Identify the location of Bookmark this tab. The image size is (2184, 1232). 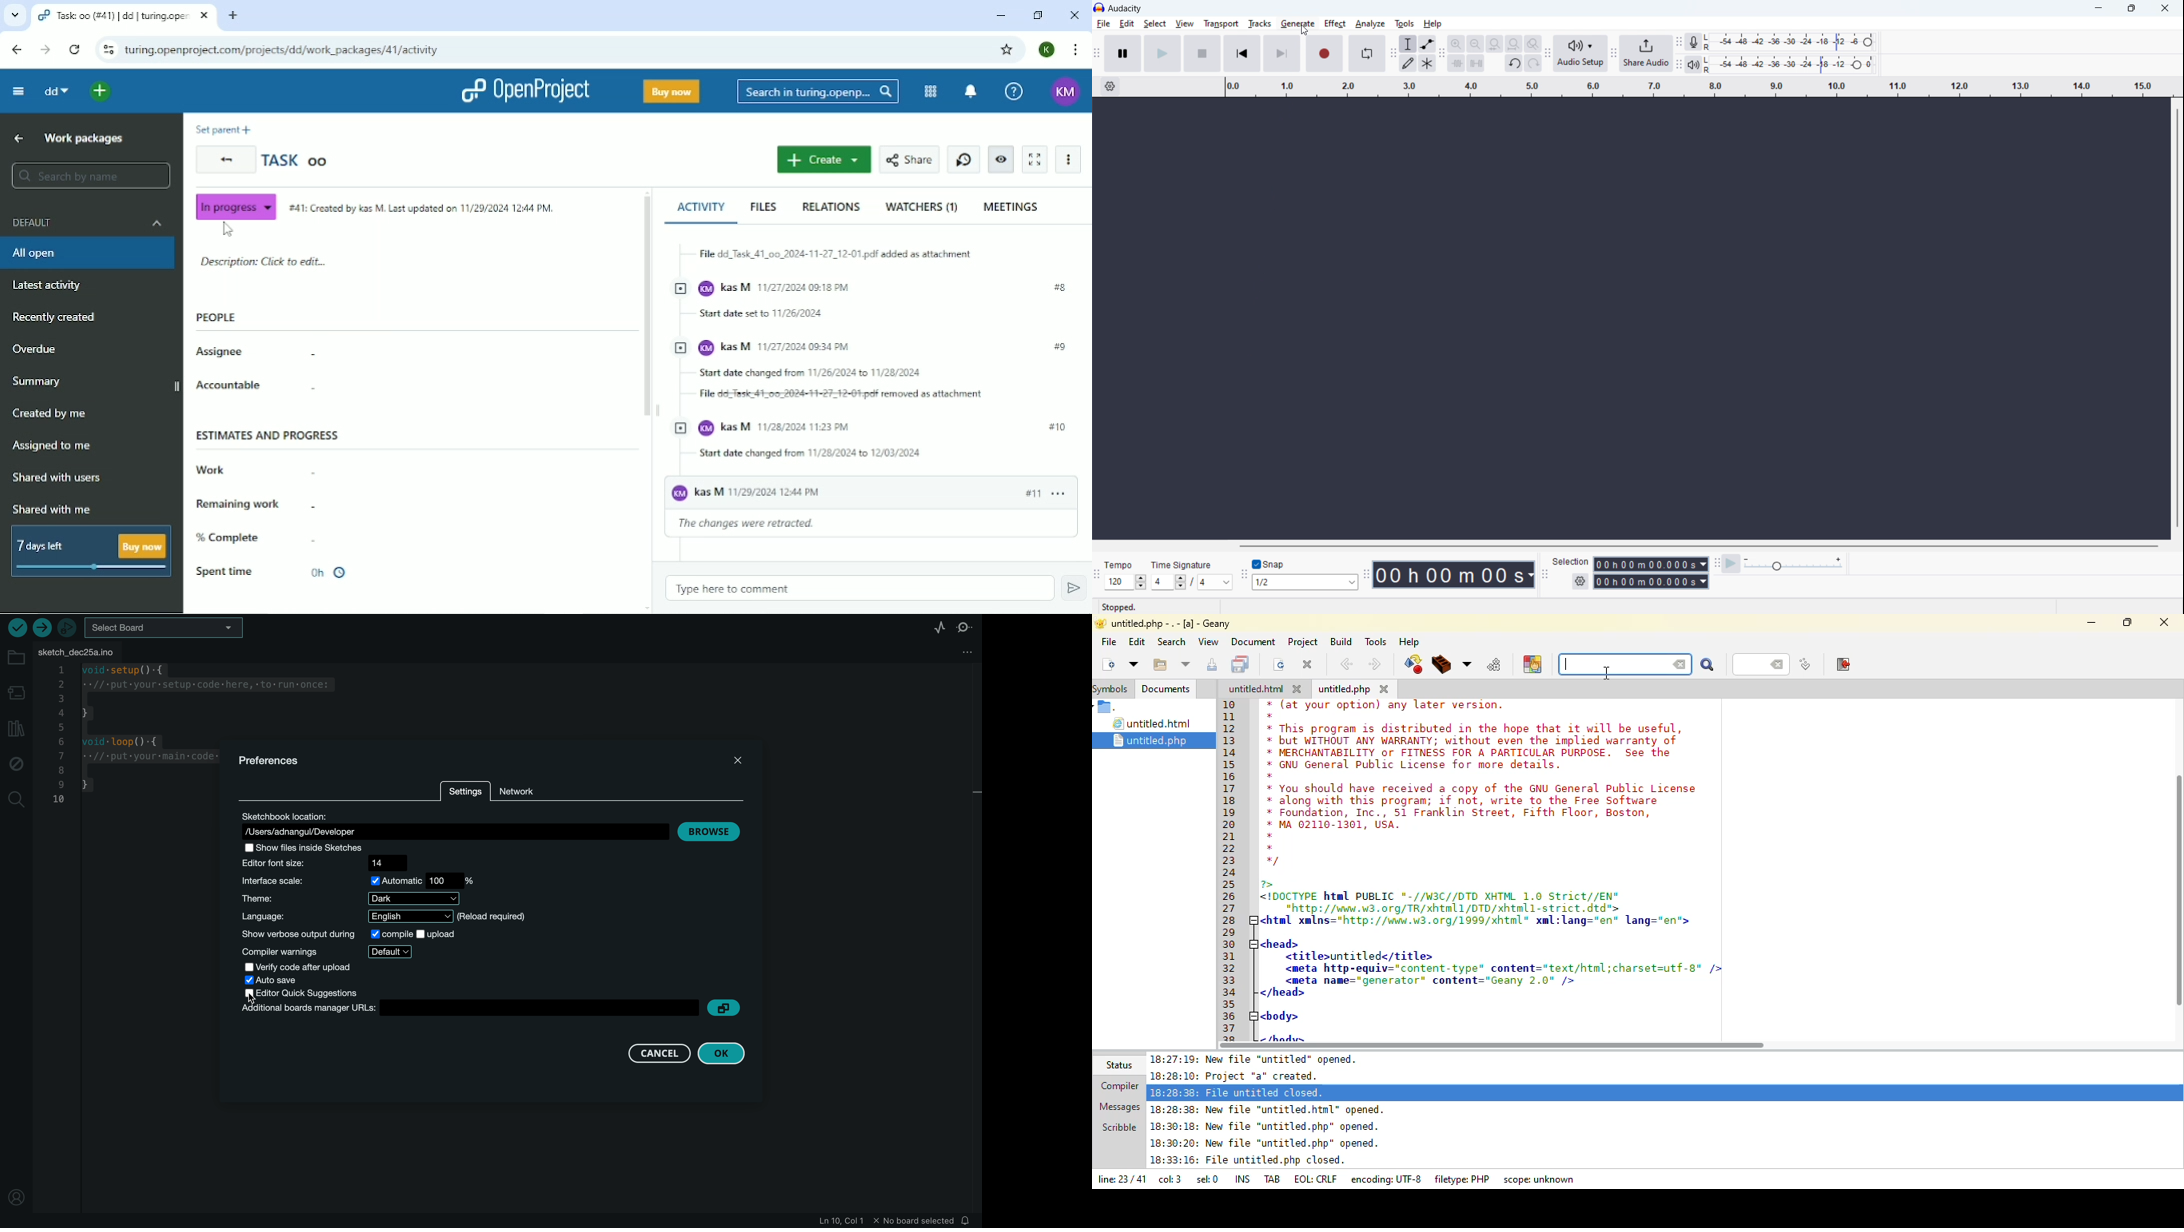
(1006, 50).